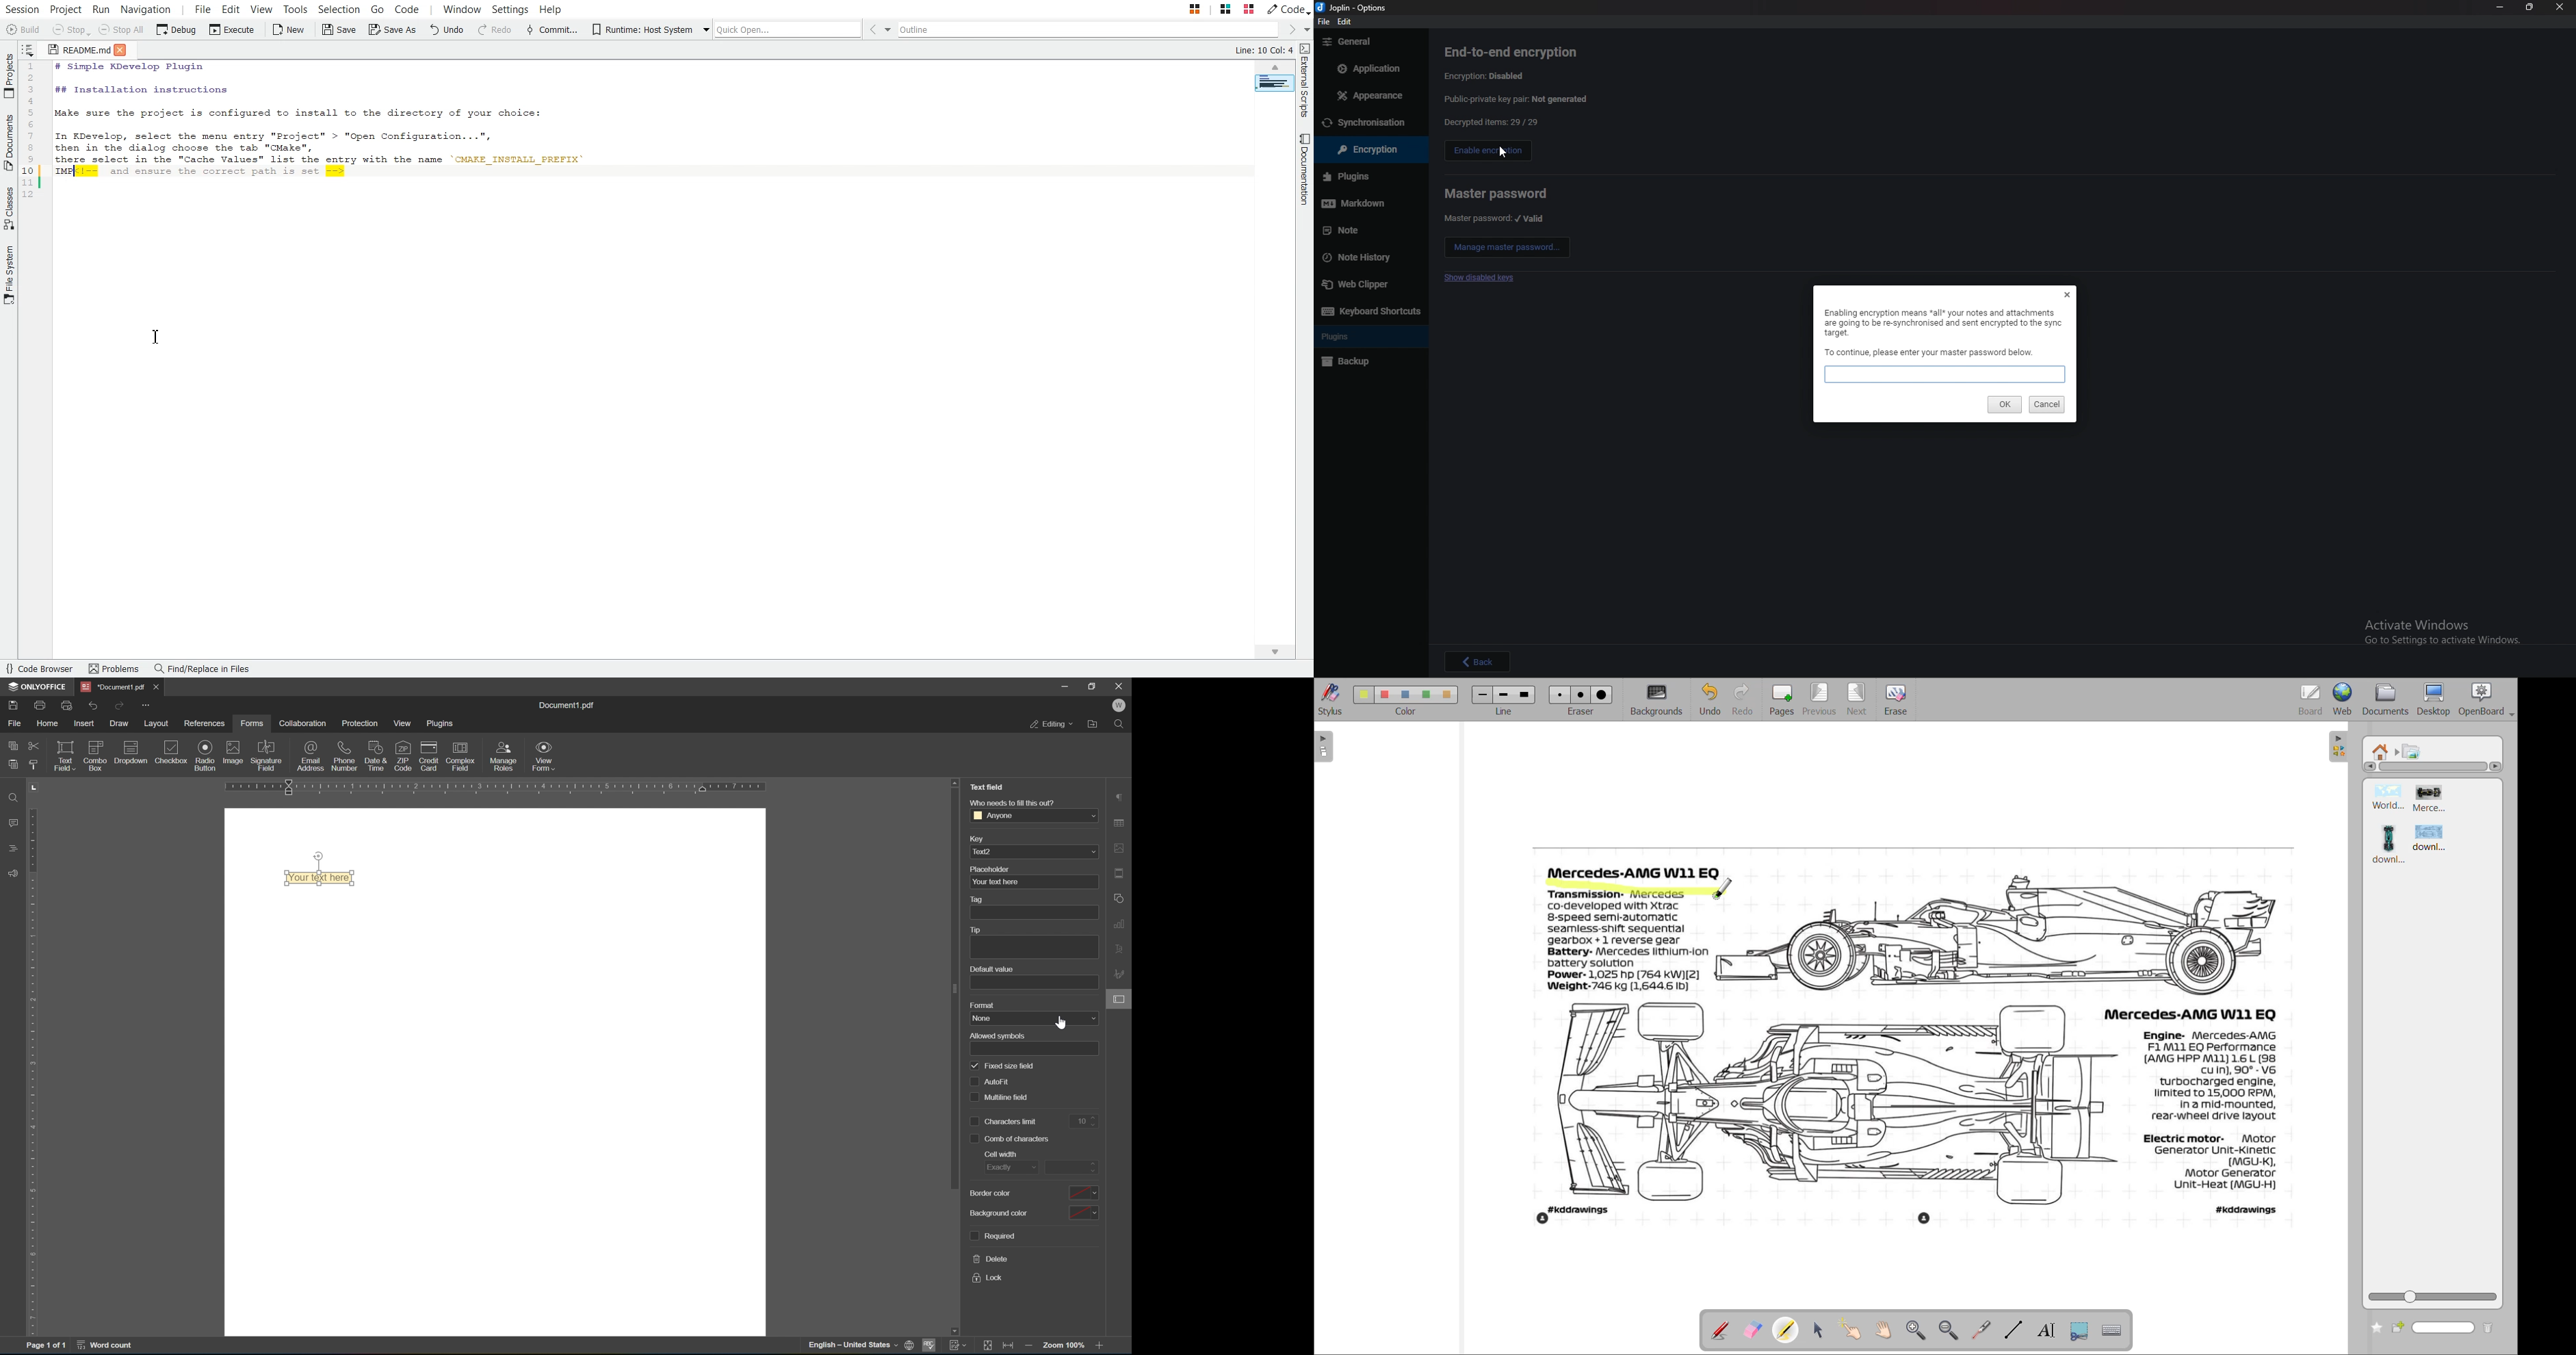  Describe the element at coordinates (1930, 352) in the screenshot. I see `Text` at that location.